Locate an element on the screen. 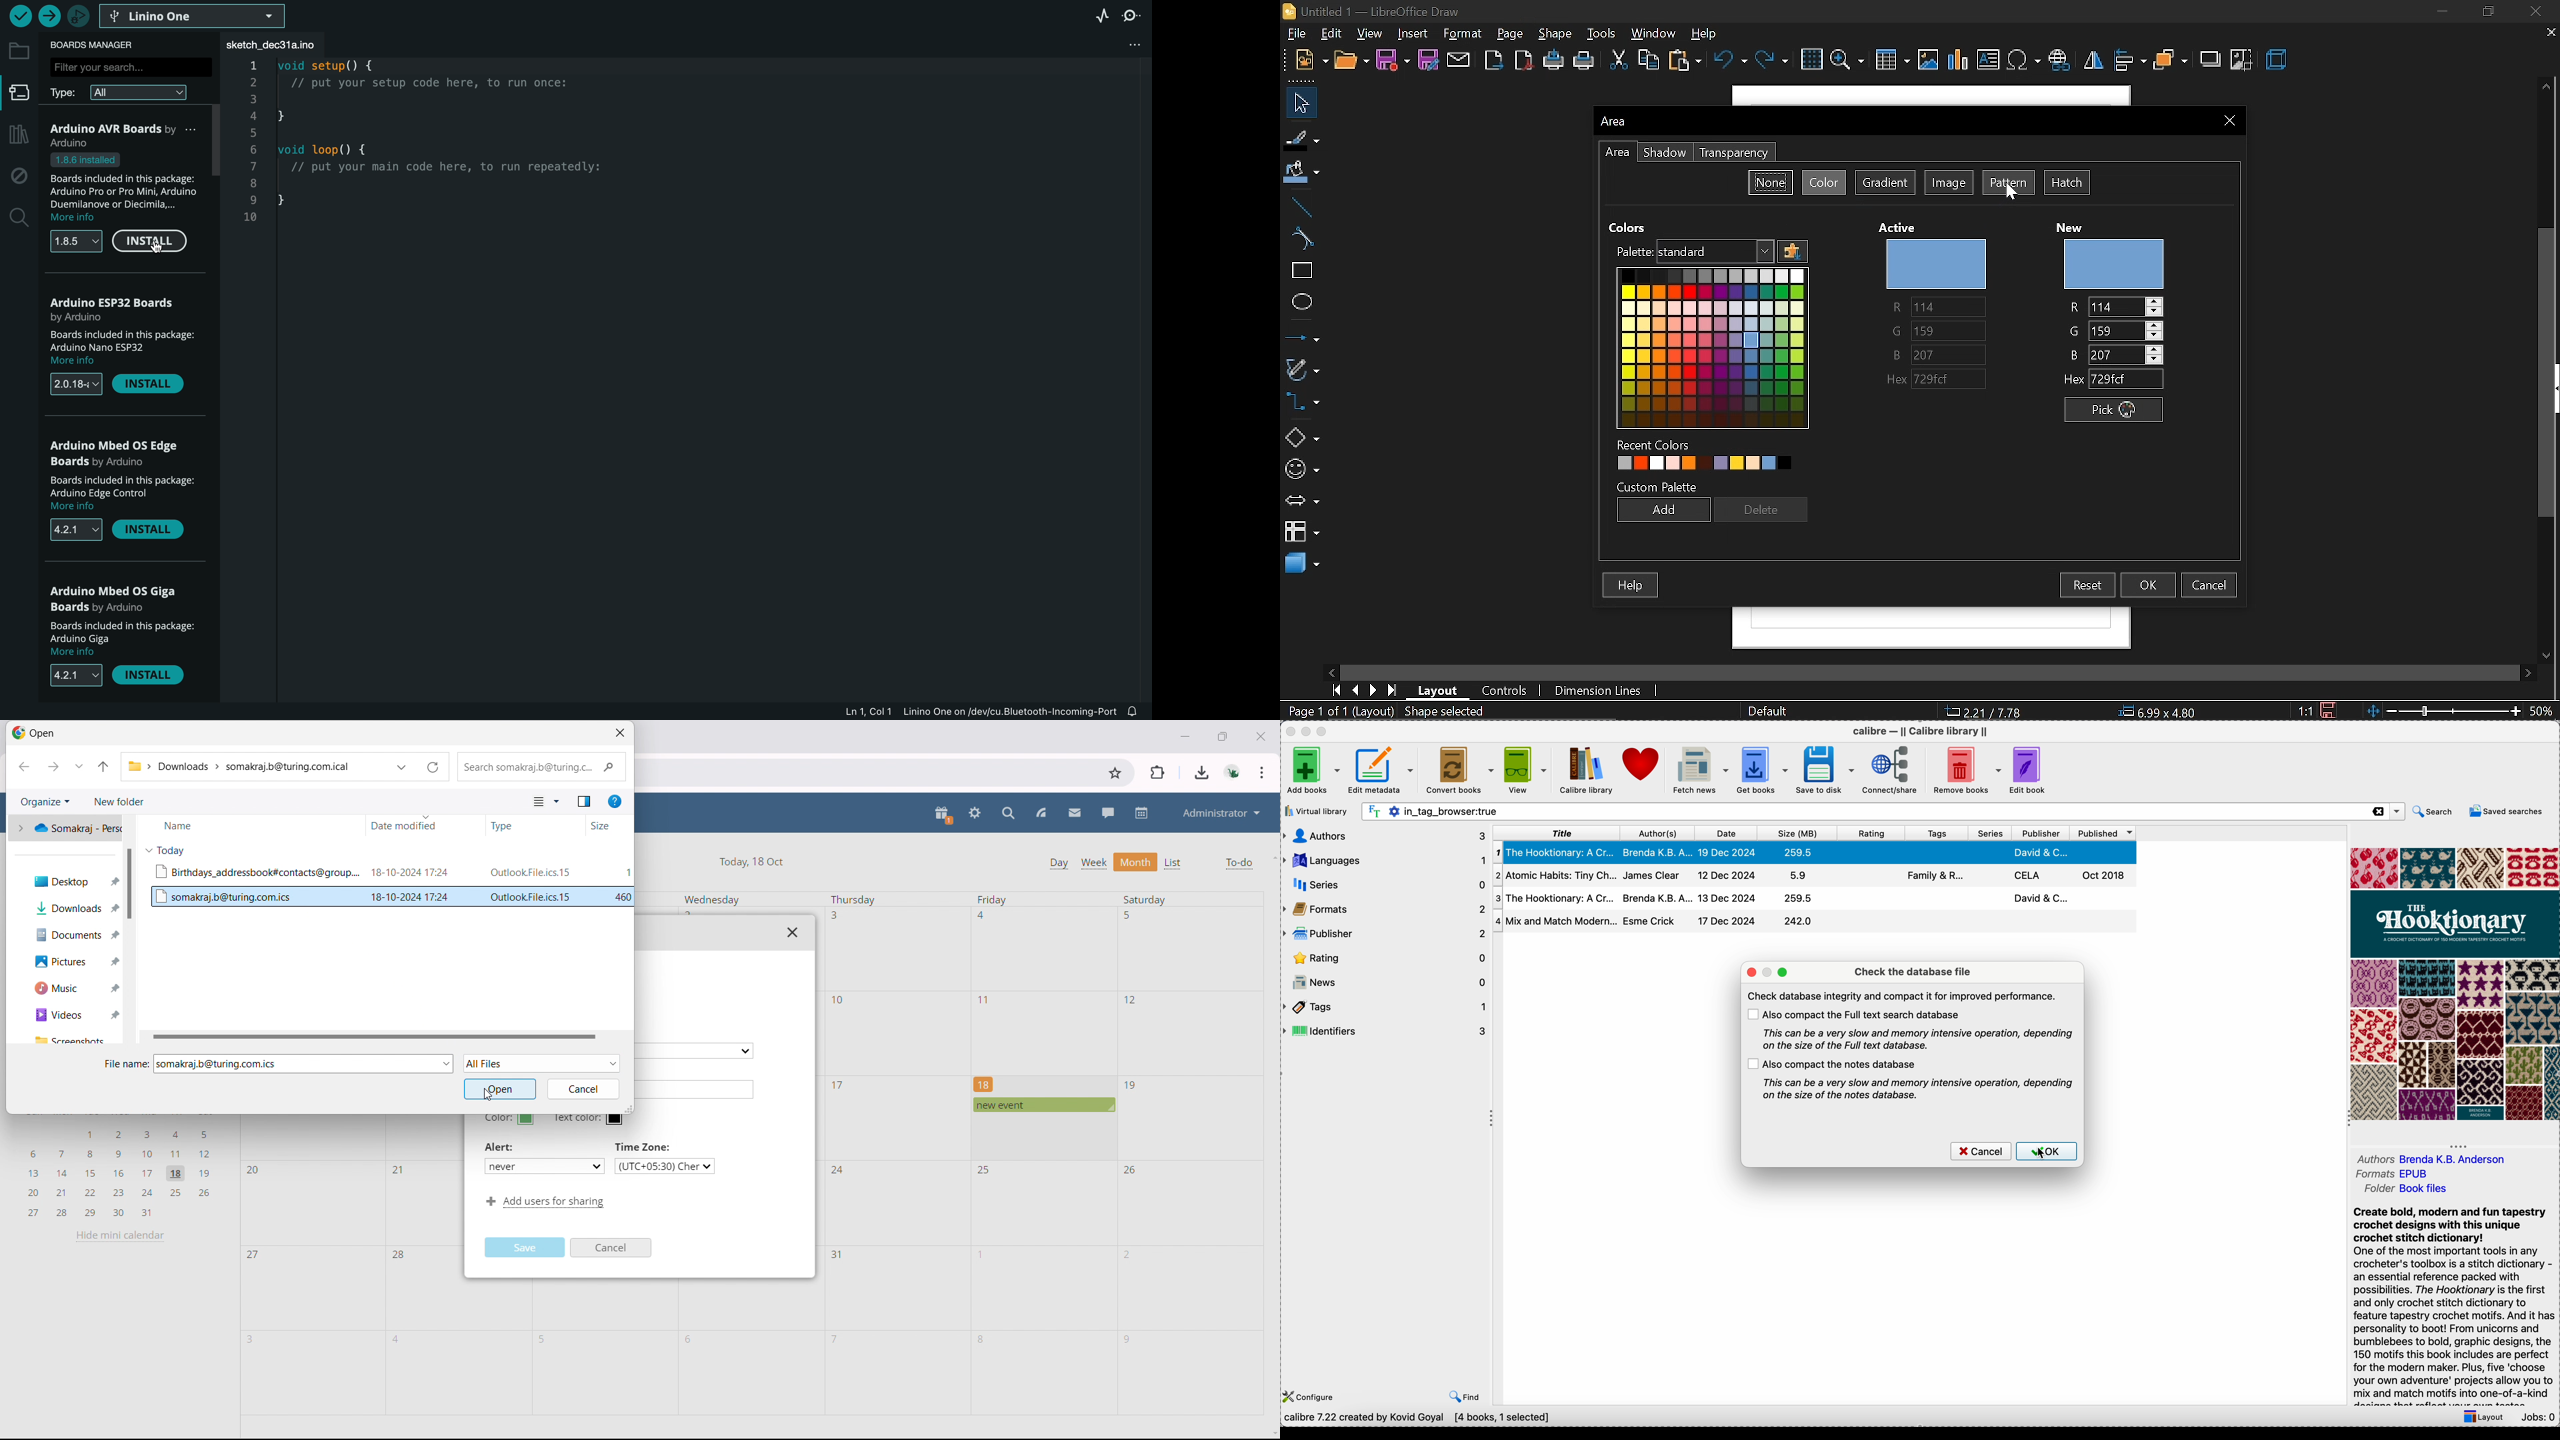 The height and width of the screenshot is (1456, 2576). 4 is located at coordinates (984, 915).